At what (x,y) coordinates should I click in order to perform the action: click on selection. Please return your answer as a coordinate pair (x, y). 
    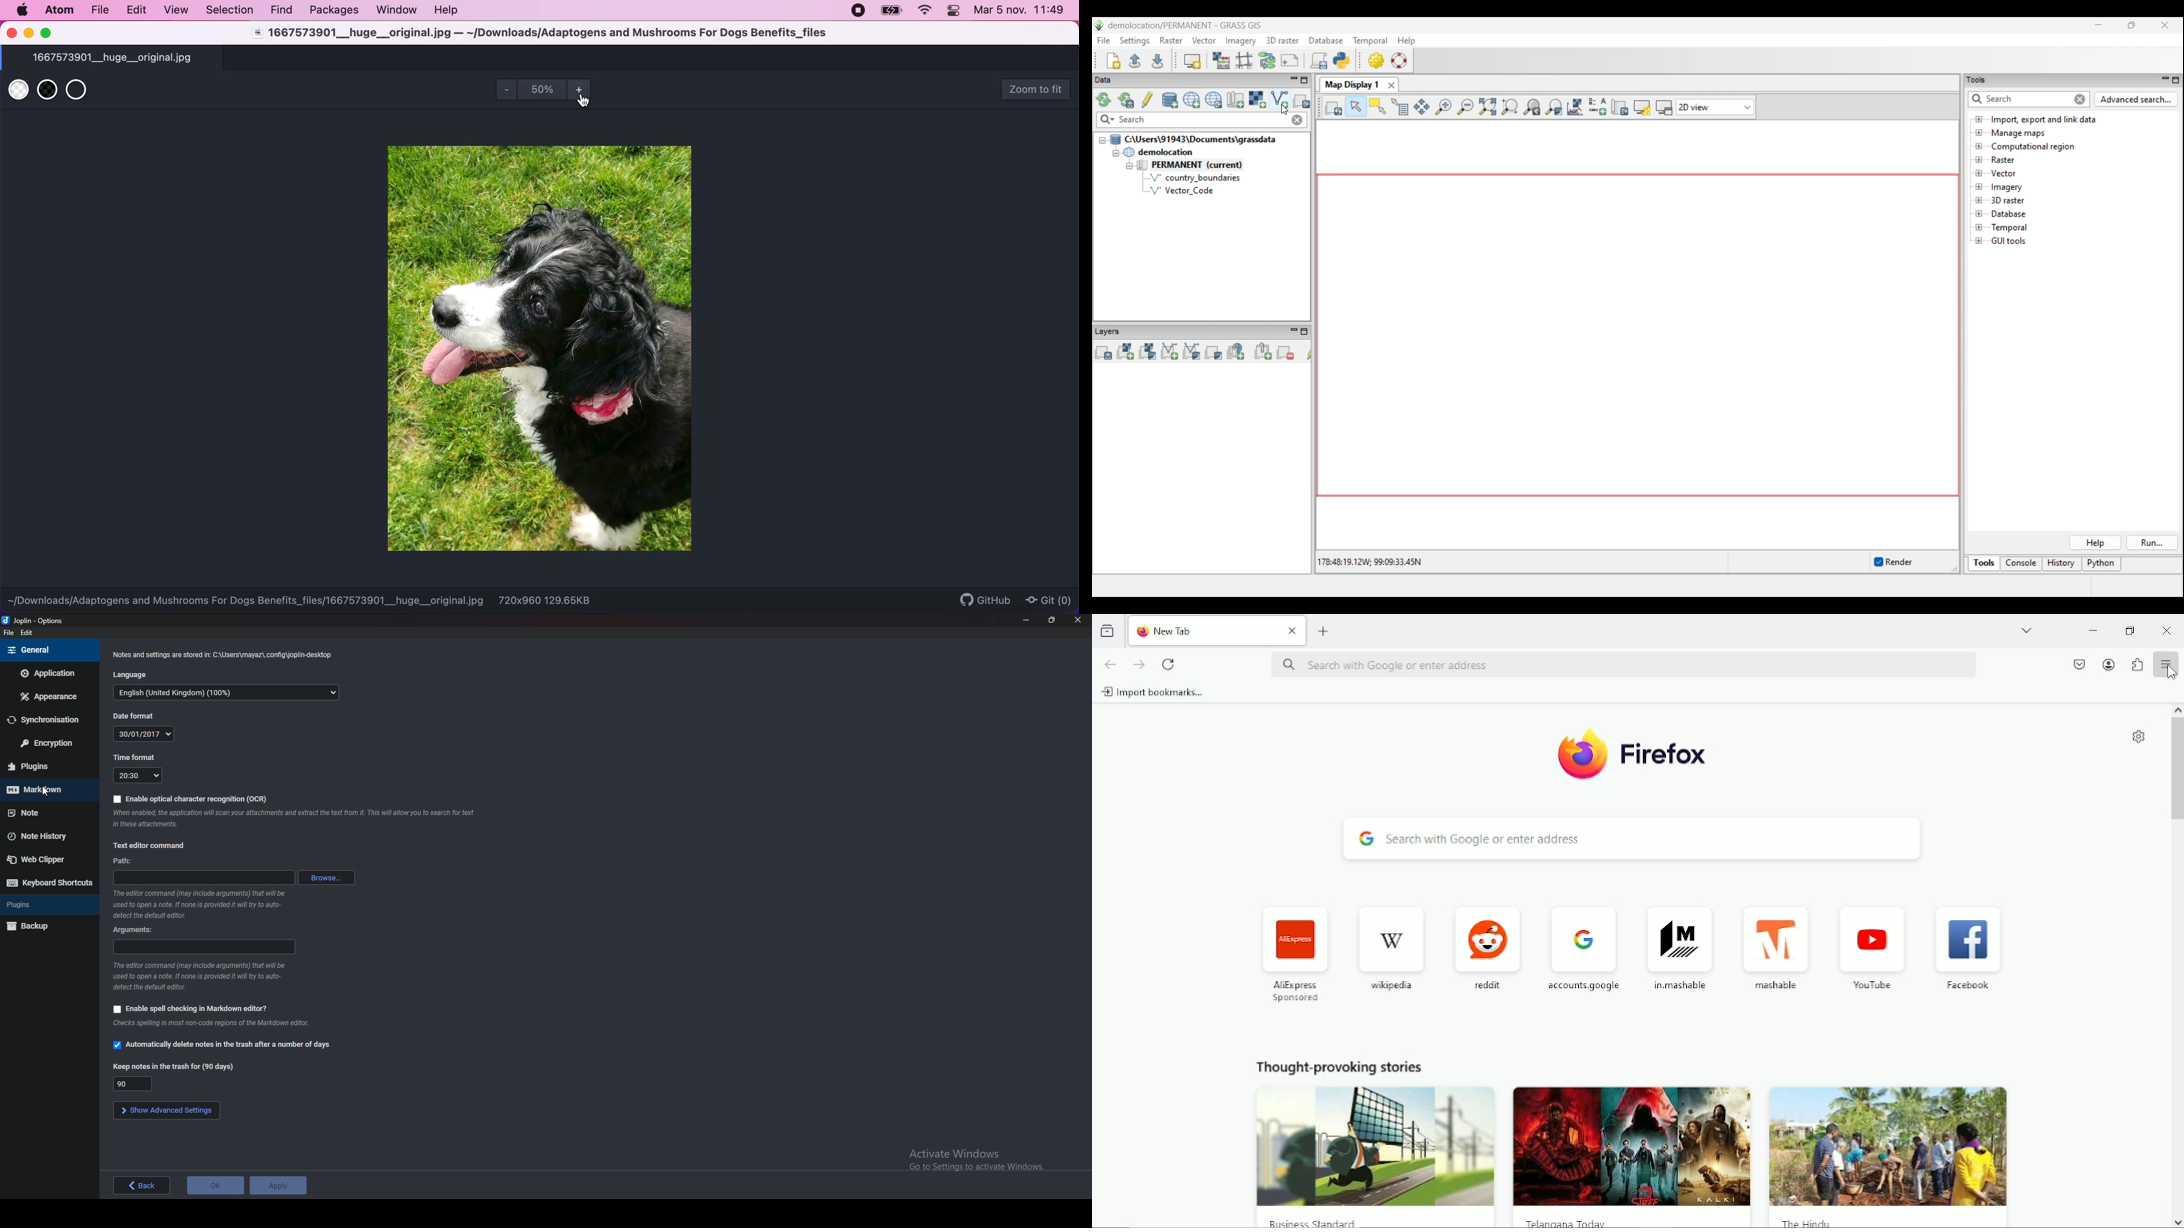
    Looking at the image, I should click on (230, 10).